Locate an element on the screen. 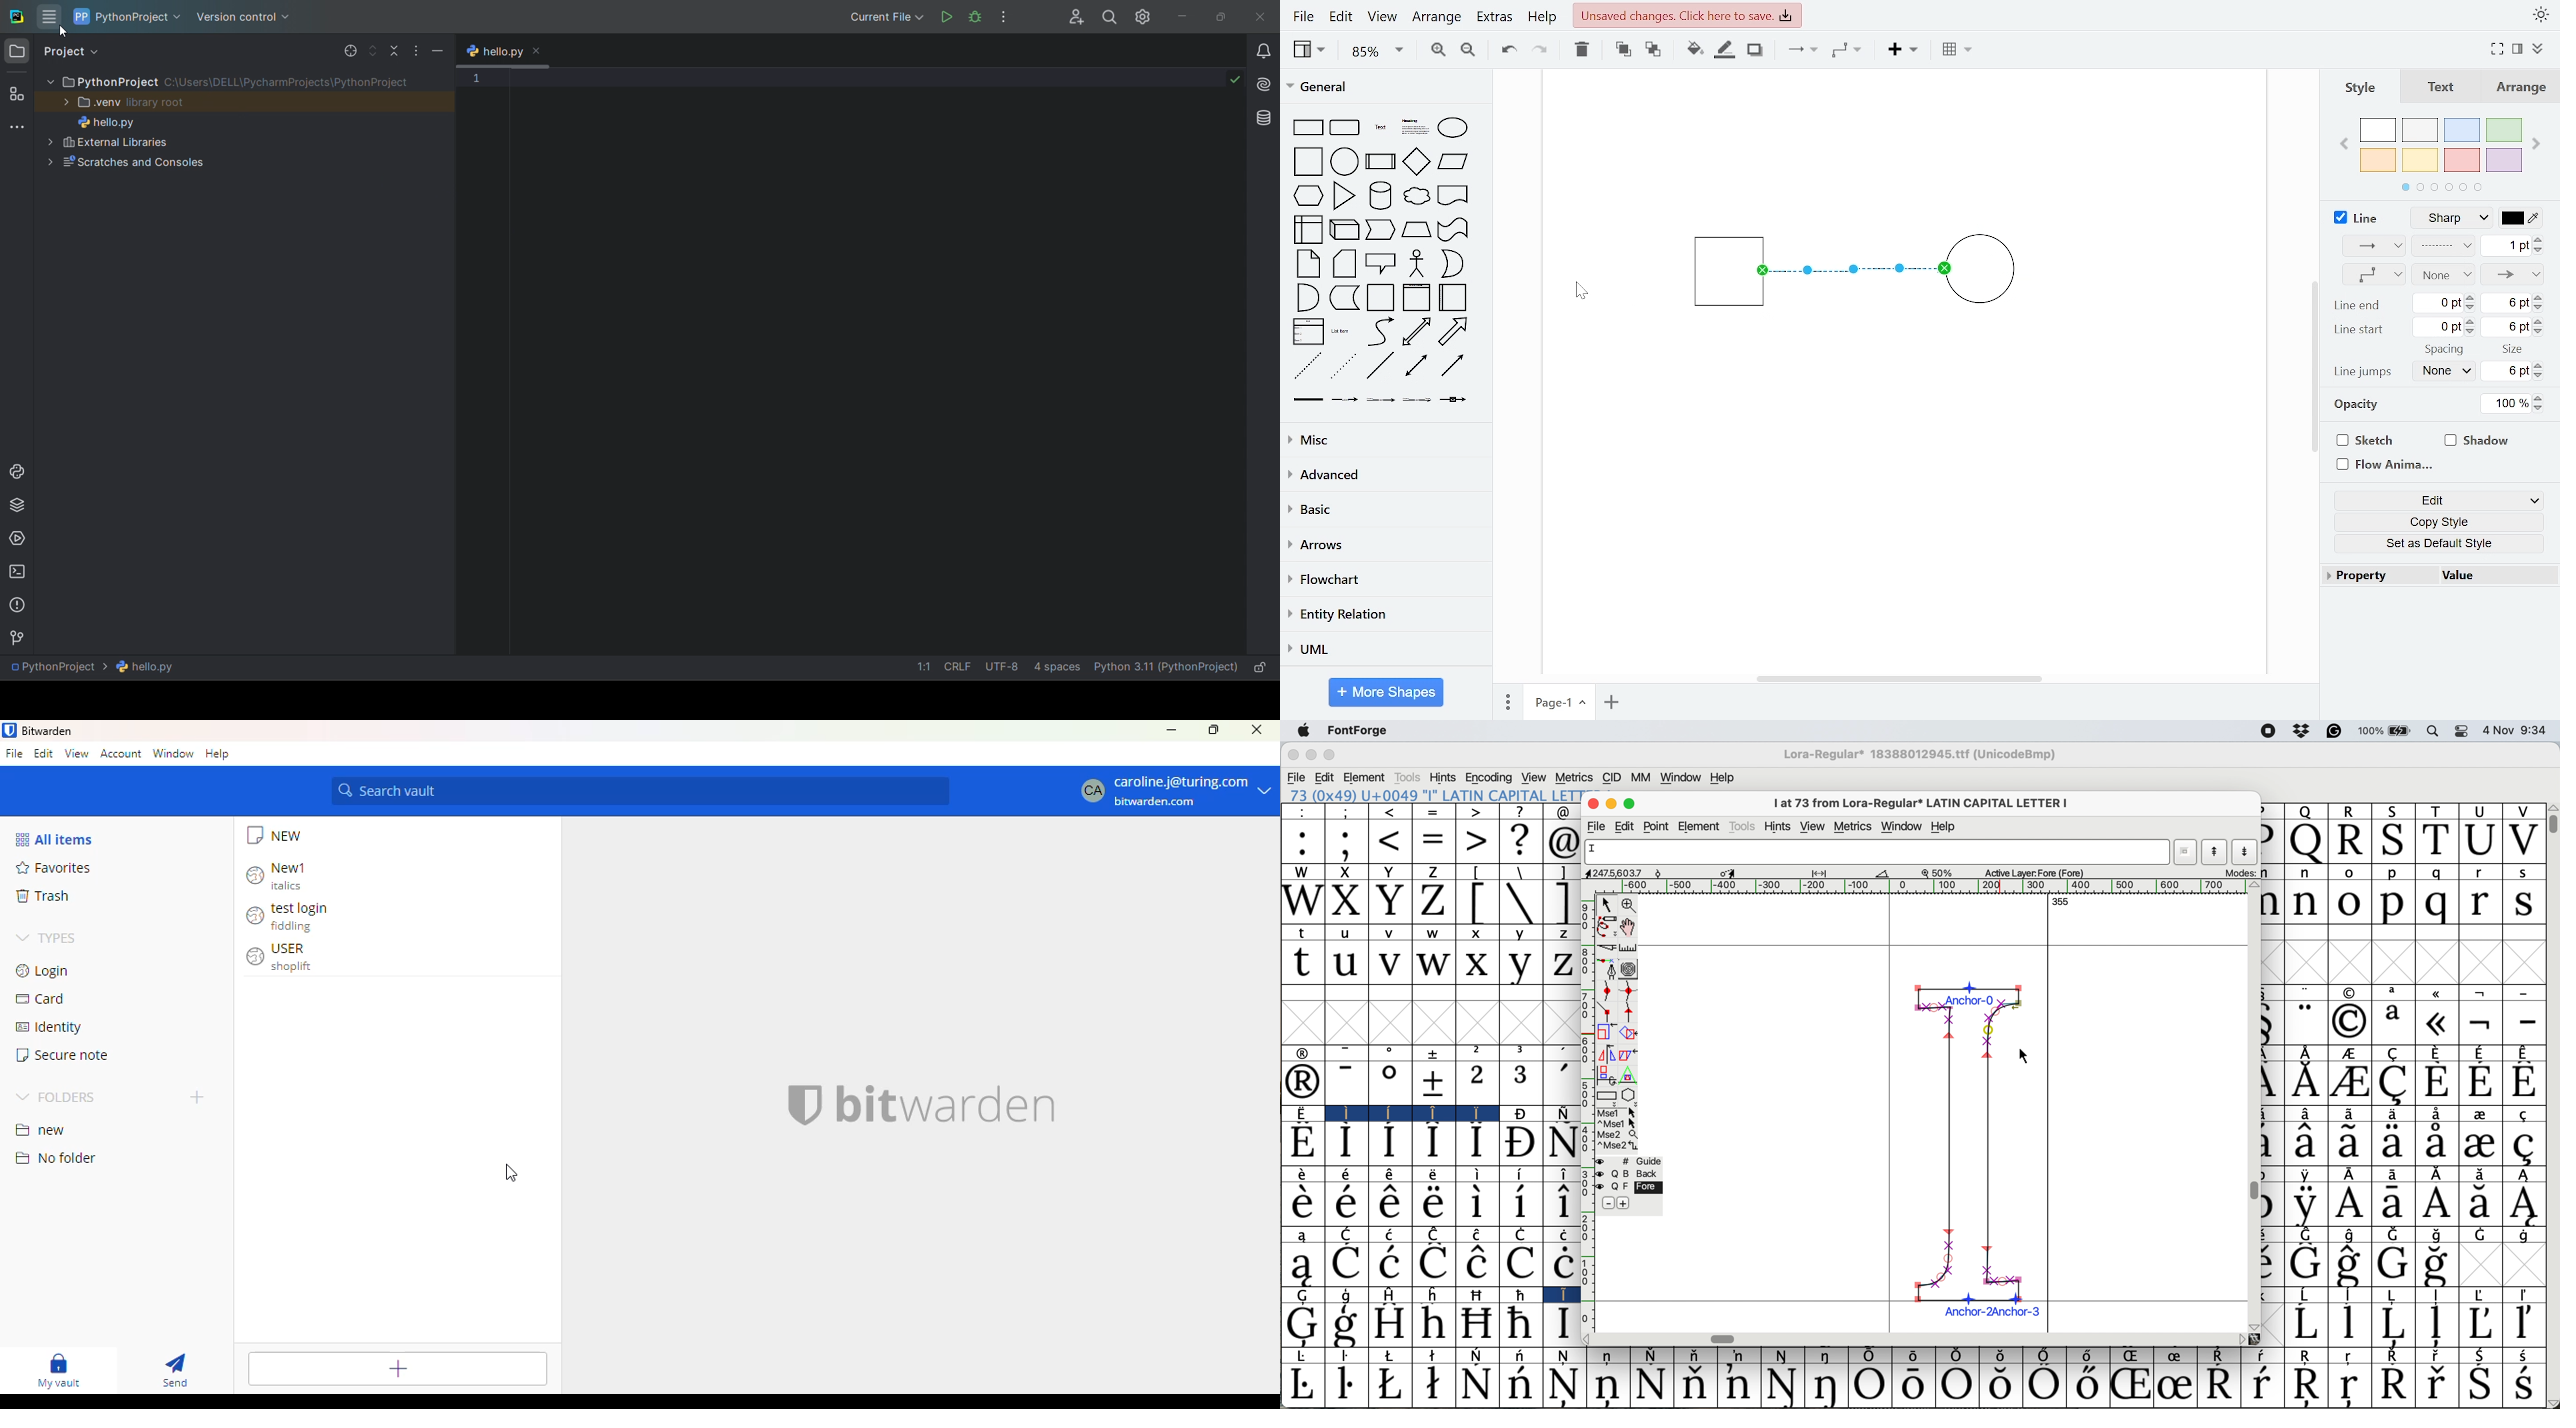 Image resolution: width=2576 pixels, height=1428 pixels. Symbol is located at coordinates (1651, 1356).